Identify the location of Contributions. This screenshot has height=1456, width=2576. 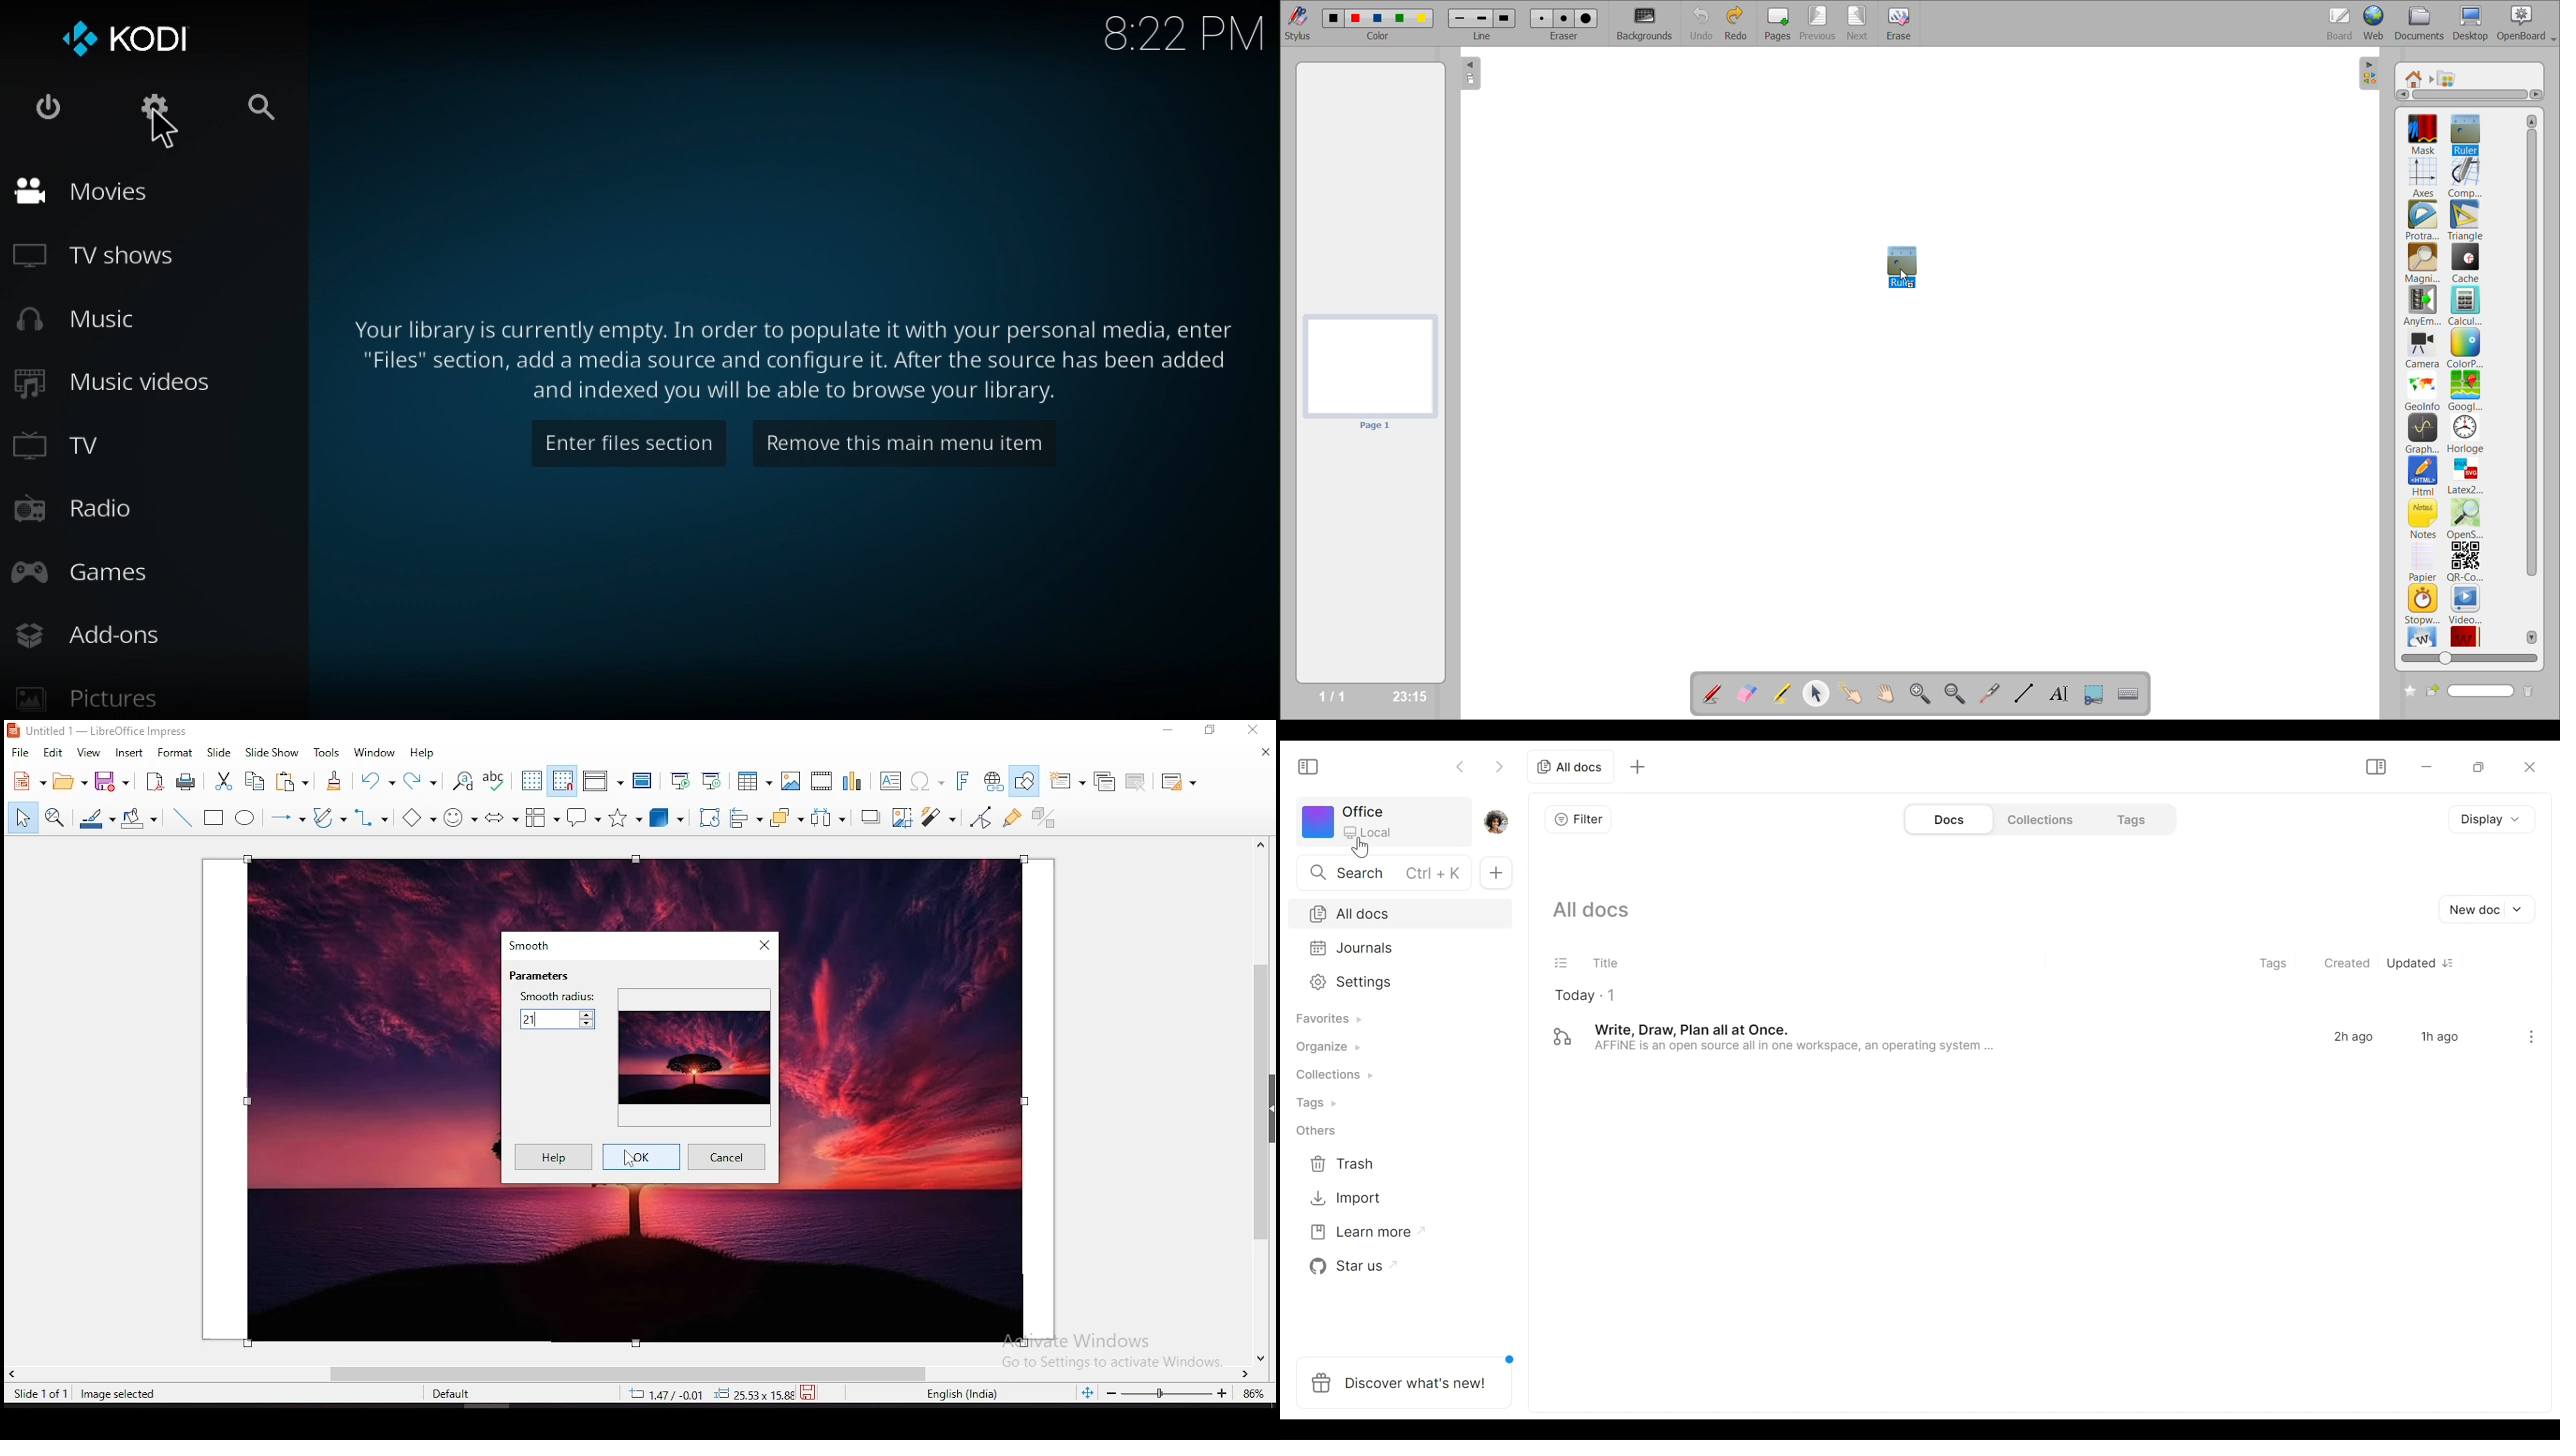
(1328, 1074).